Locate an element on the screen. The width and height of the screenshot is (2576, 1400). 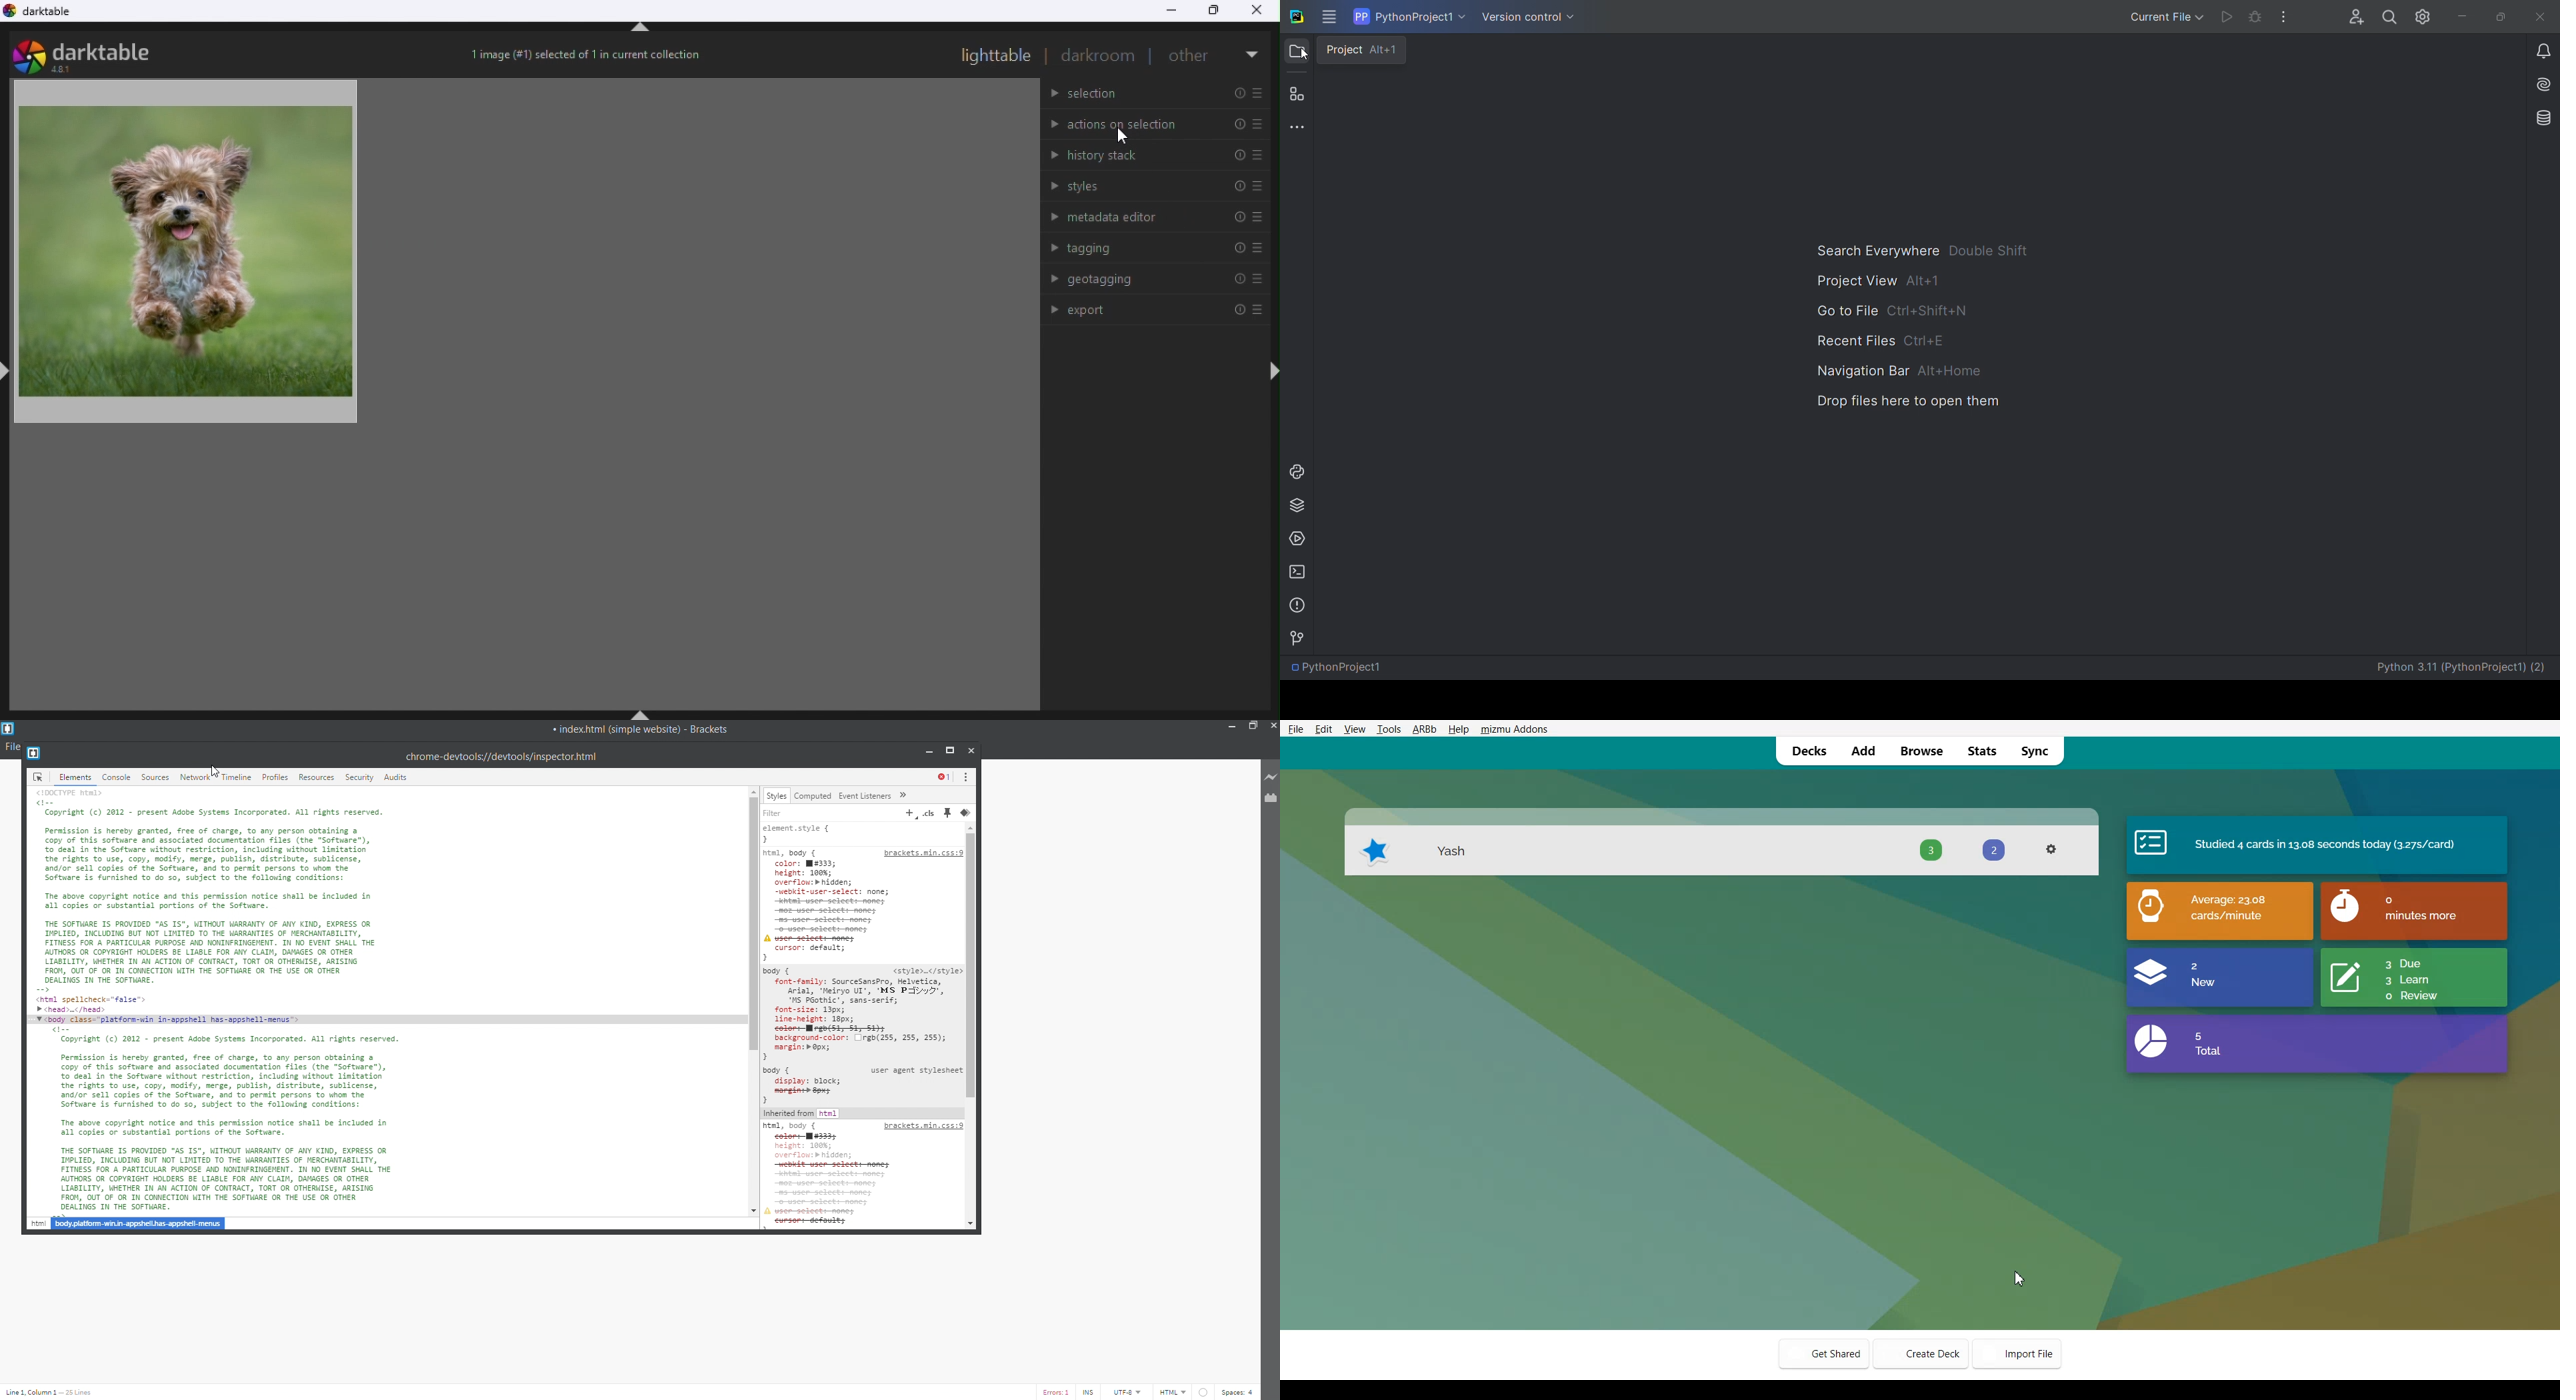
0 Minutes more is located at coordinates (2415, 909).